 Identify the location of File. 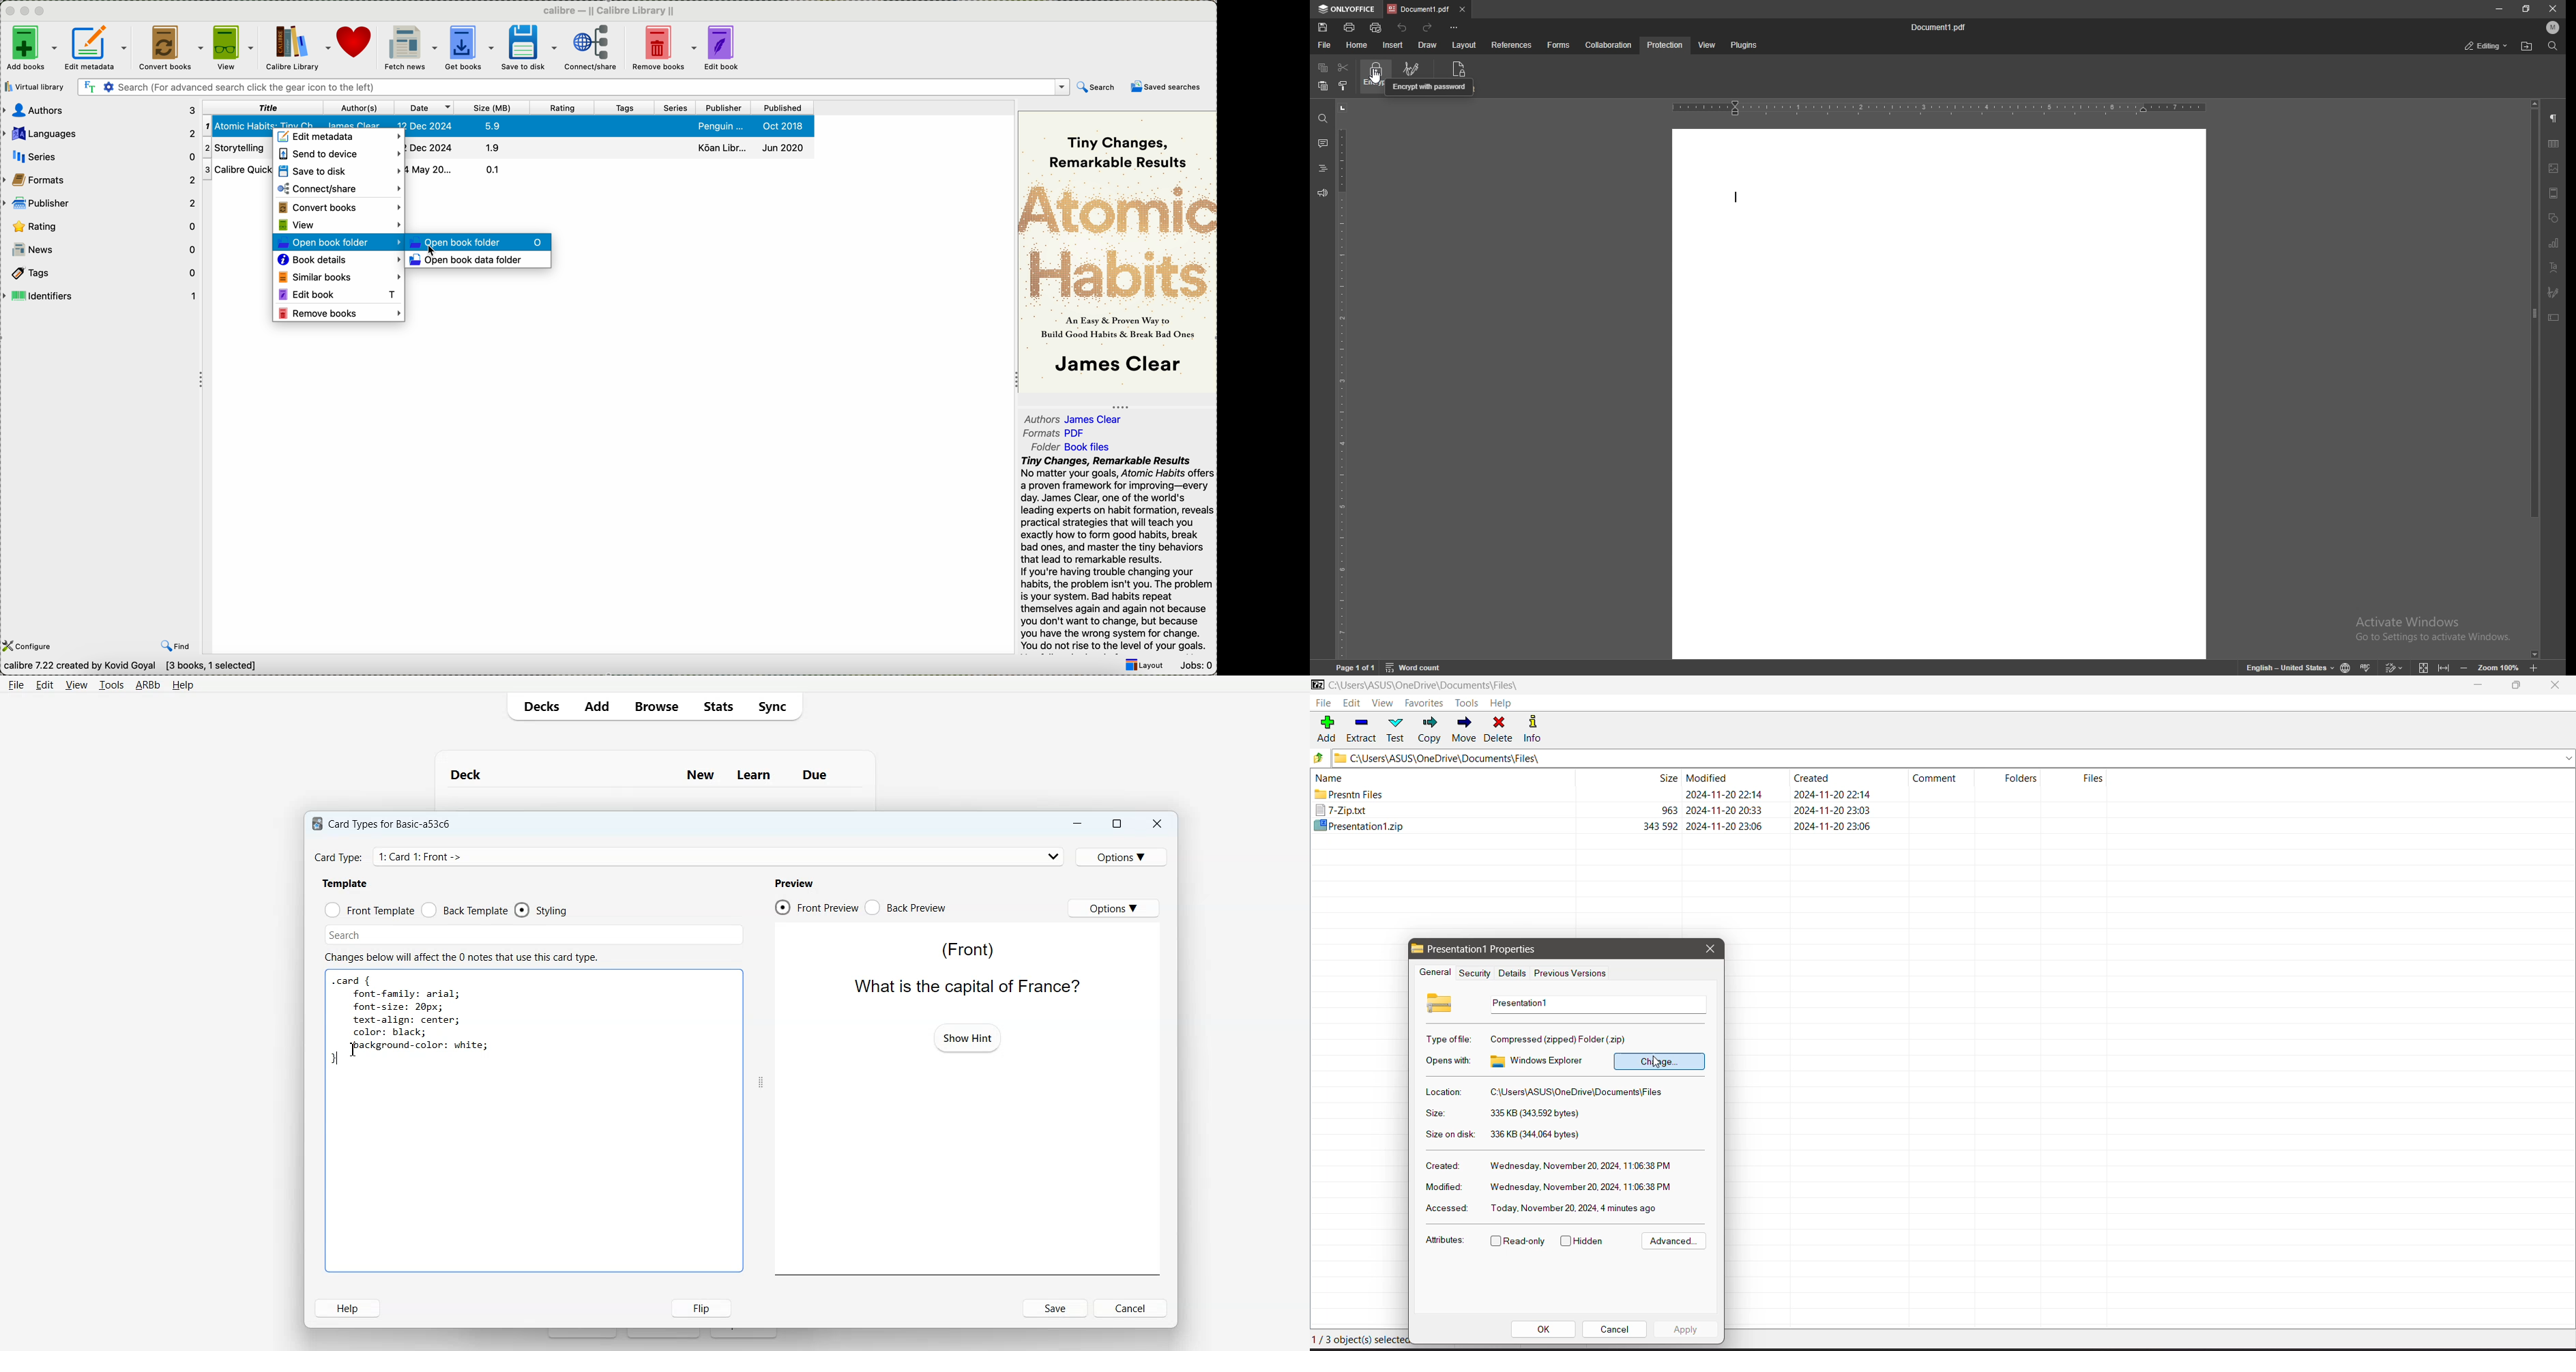
(1323, 703).